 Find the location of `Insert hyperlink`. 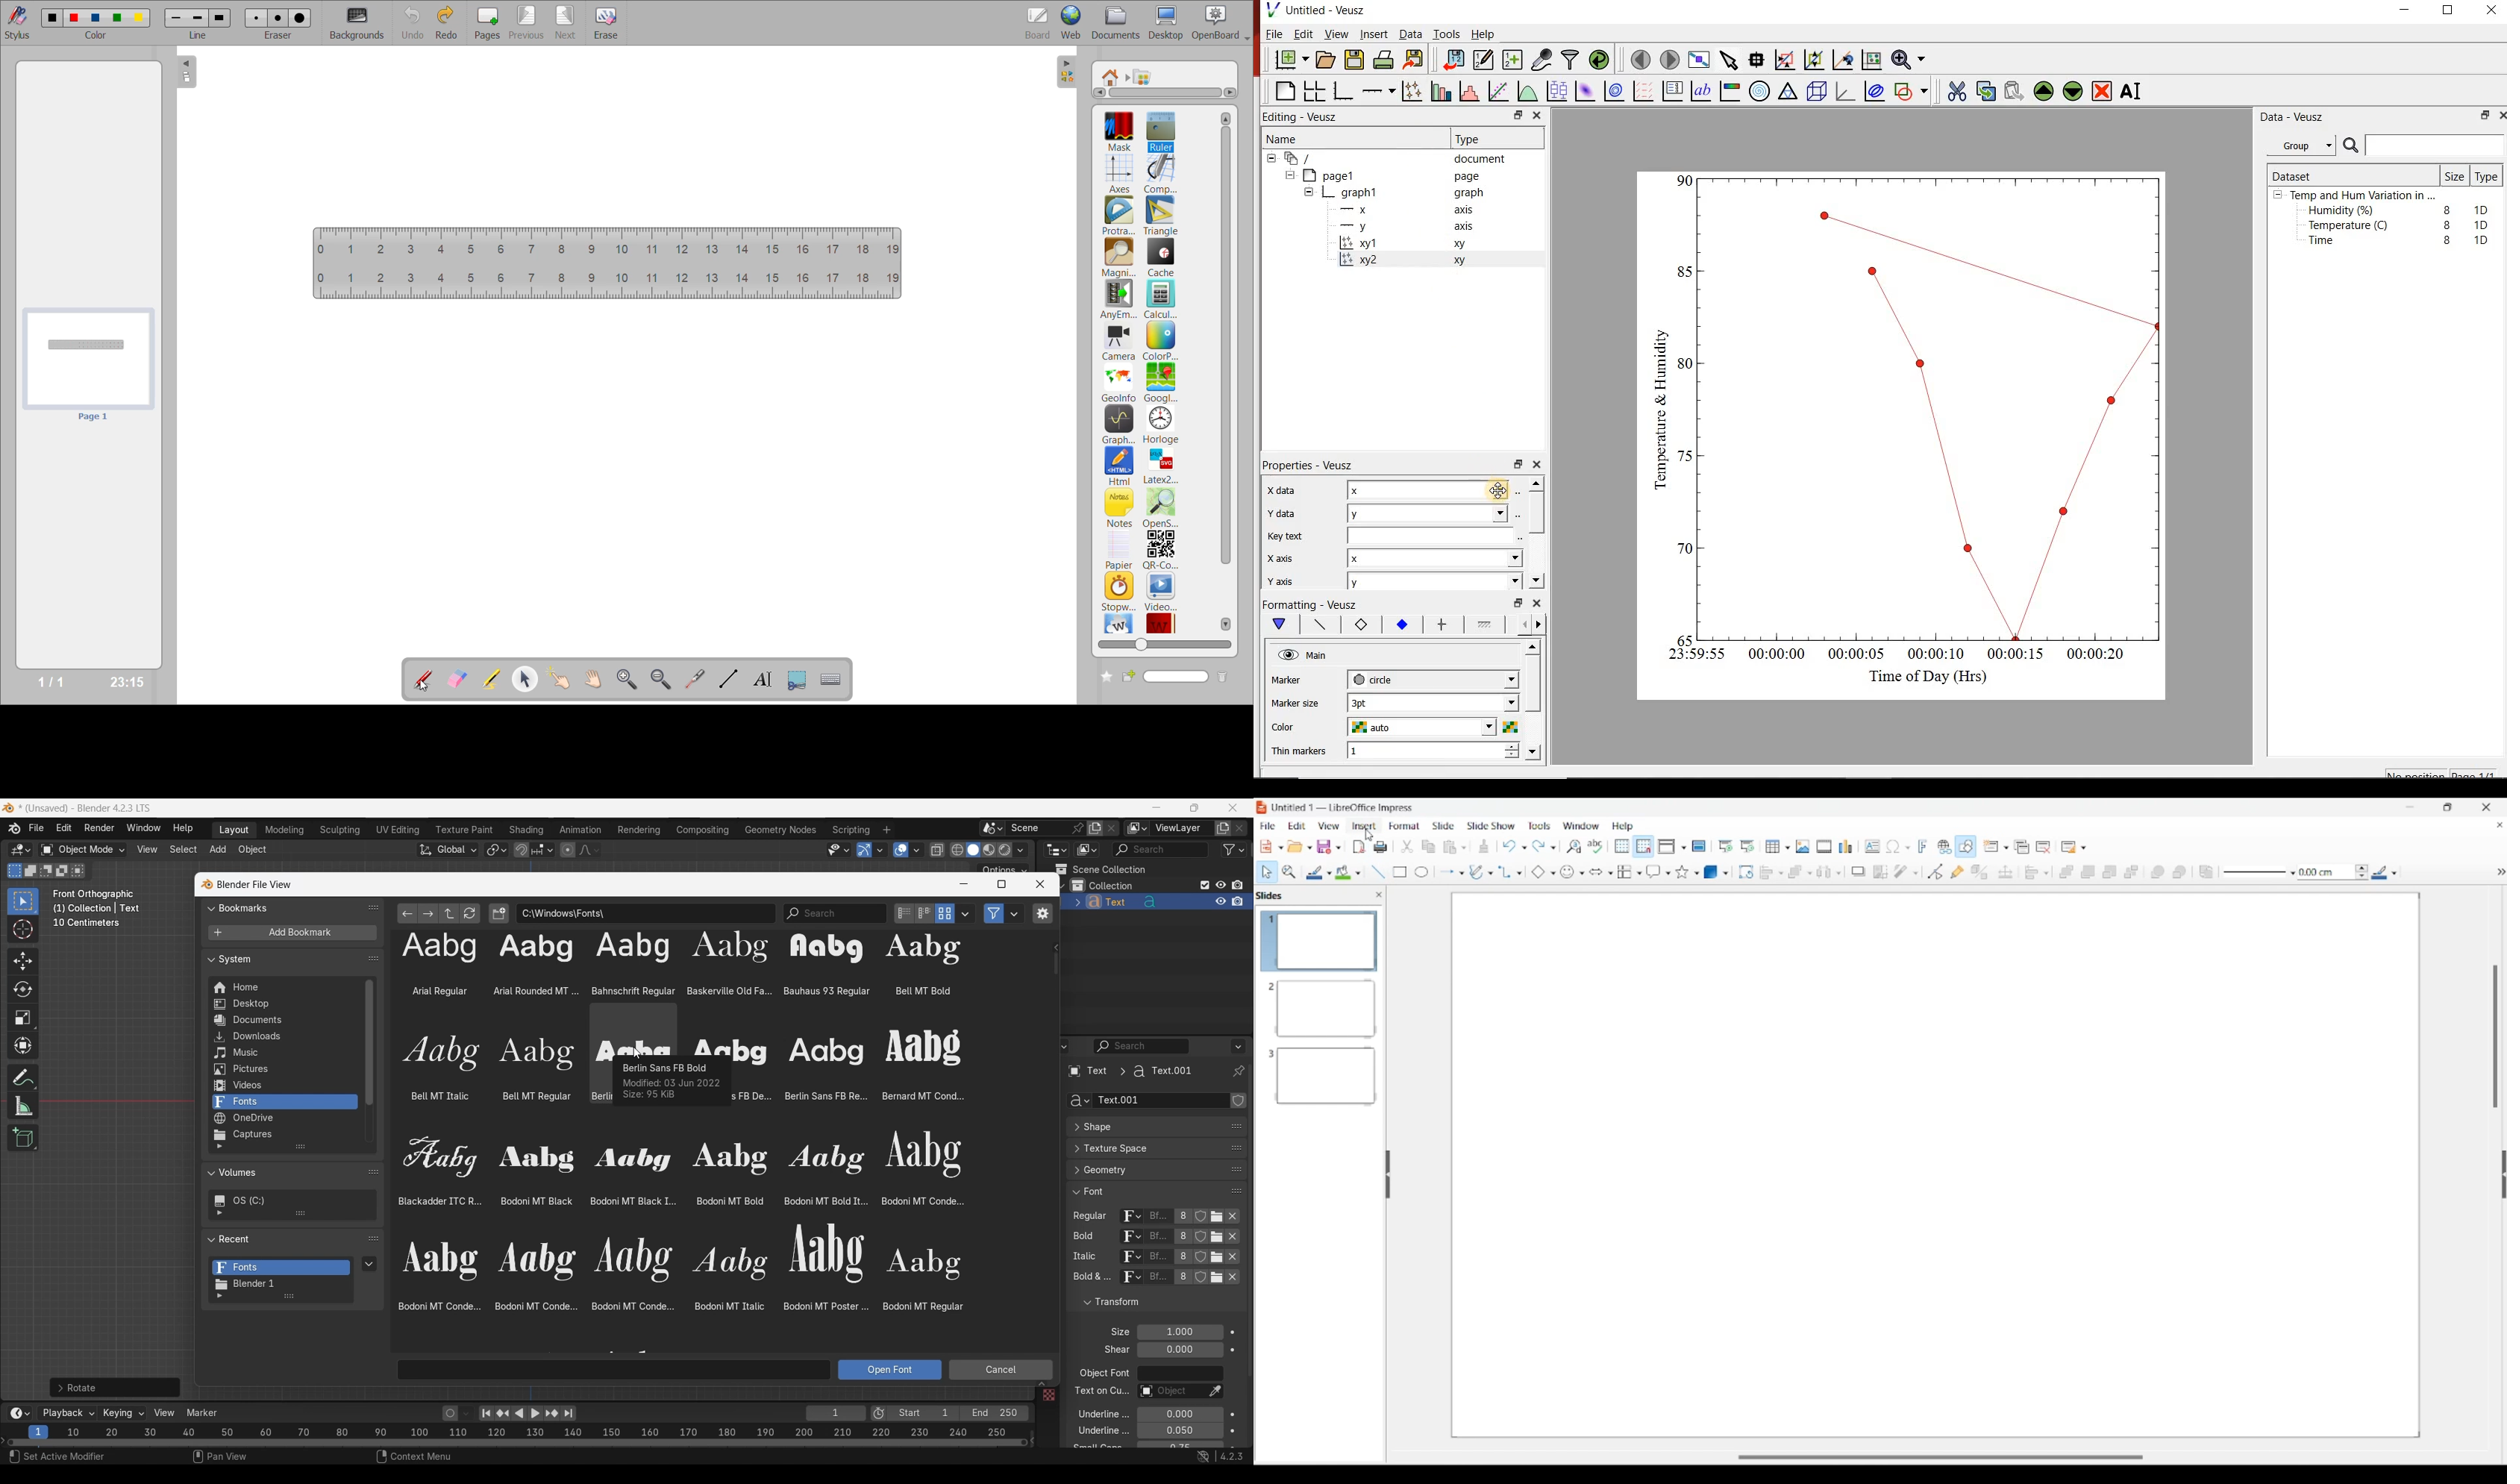

Insert hyperlink is located at coordinates (1945, 846).